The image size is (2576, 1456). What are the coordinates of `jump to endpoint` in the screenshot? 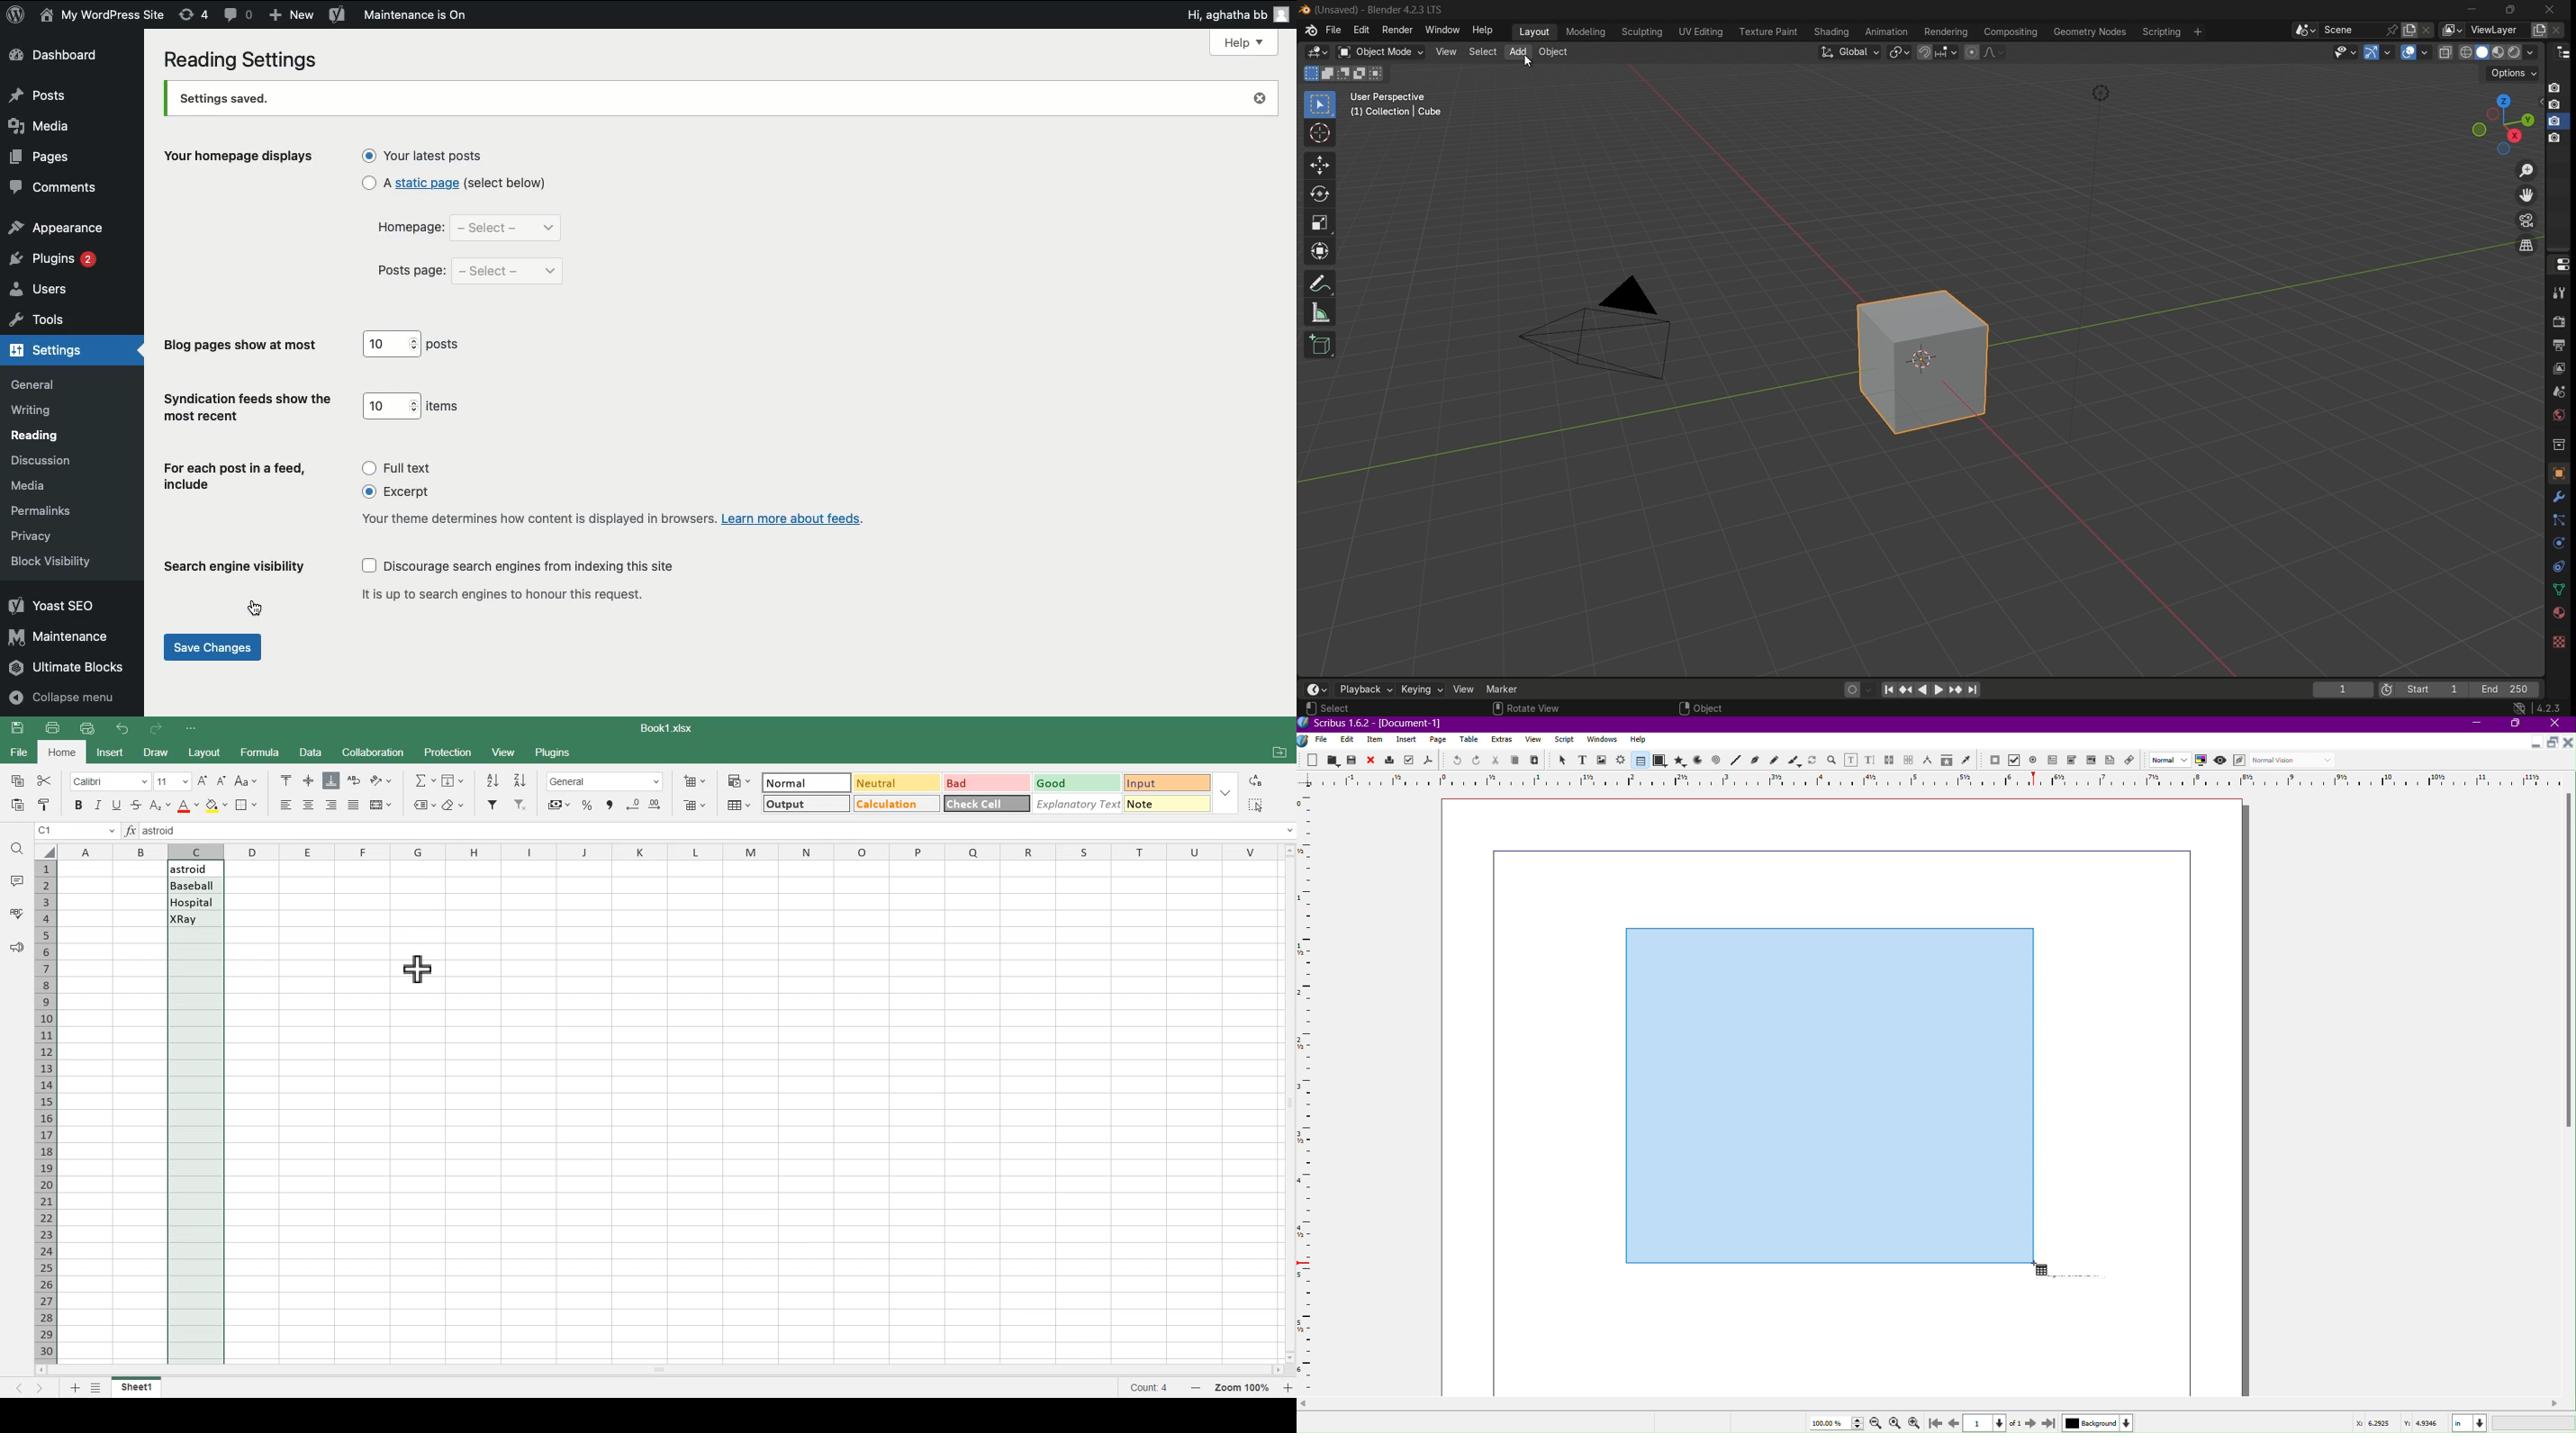 It's located at (1974, 690).